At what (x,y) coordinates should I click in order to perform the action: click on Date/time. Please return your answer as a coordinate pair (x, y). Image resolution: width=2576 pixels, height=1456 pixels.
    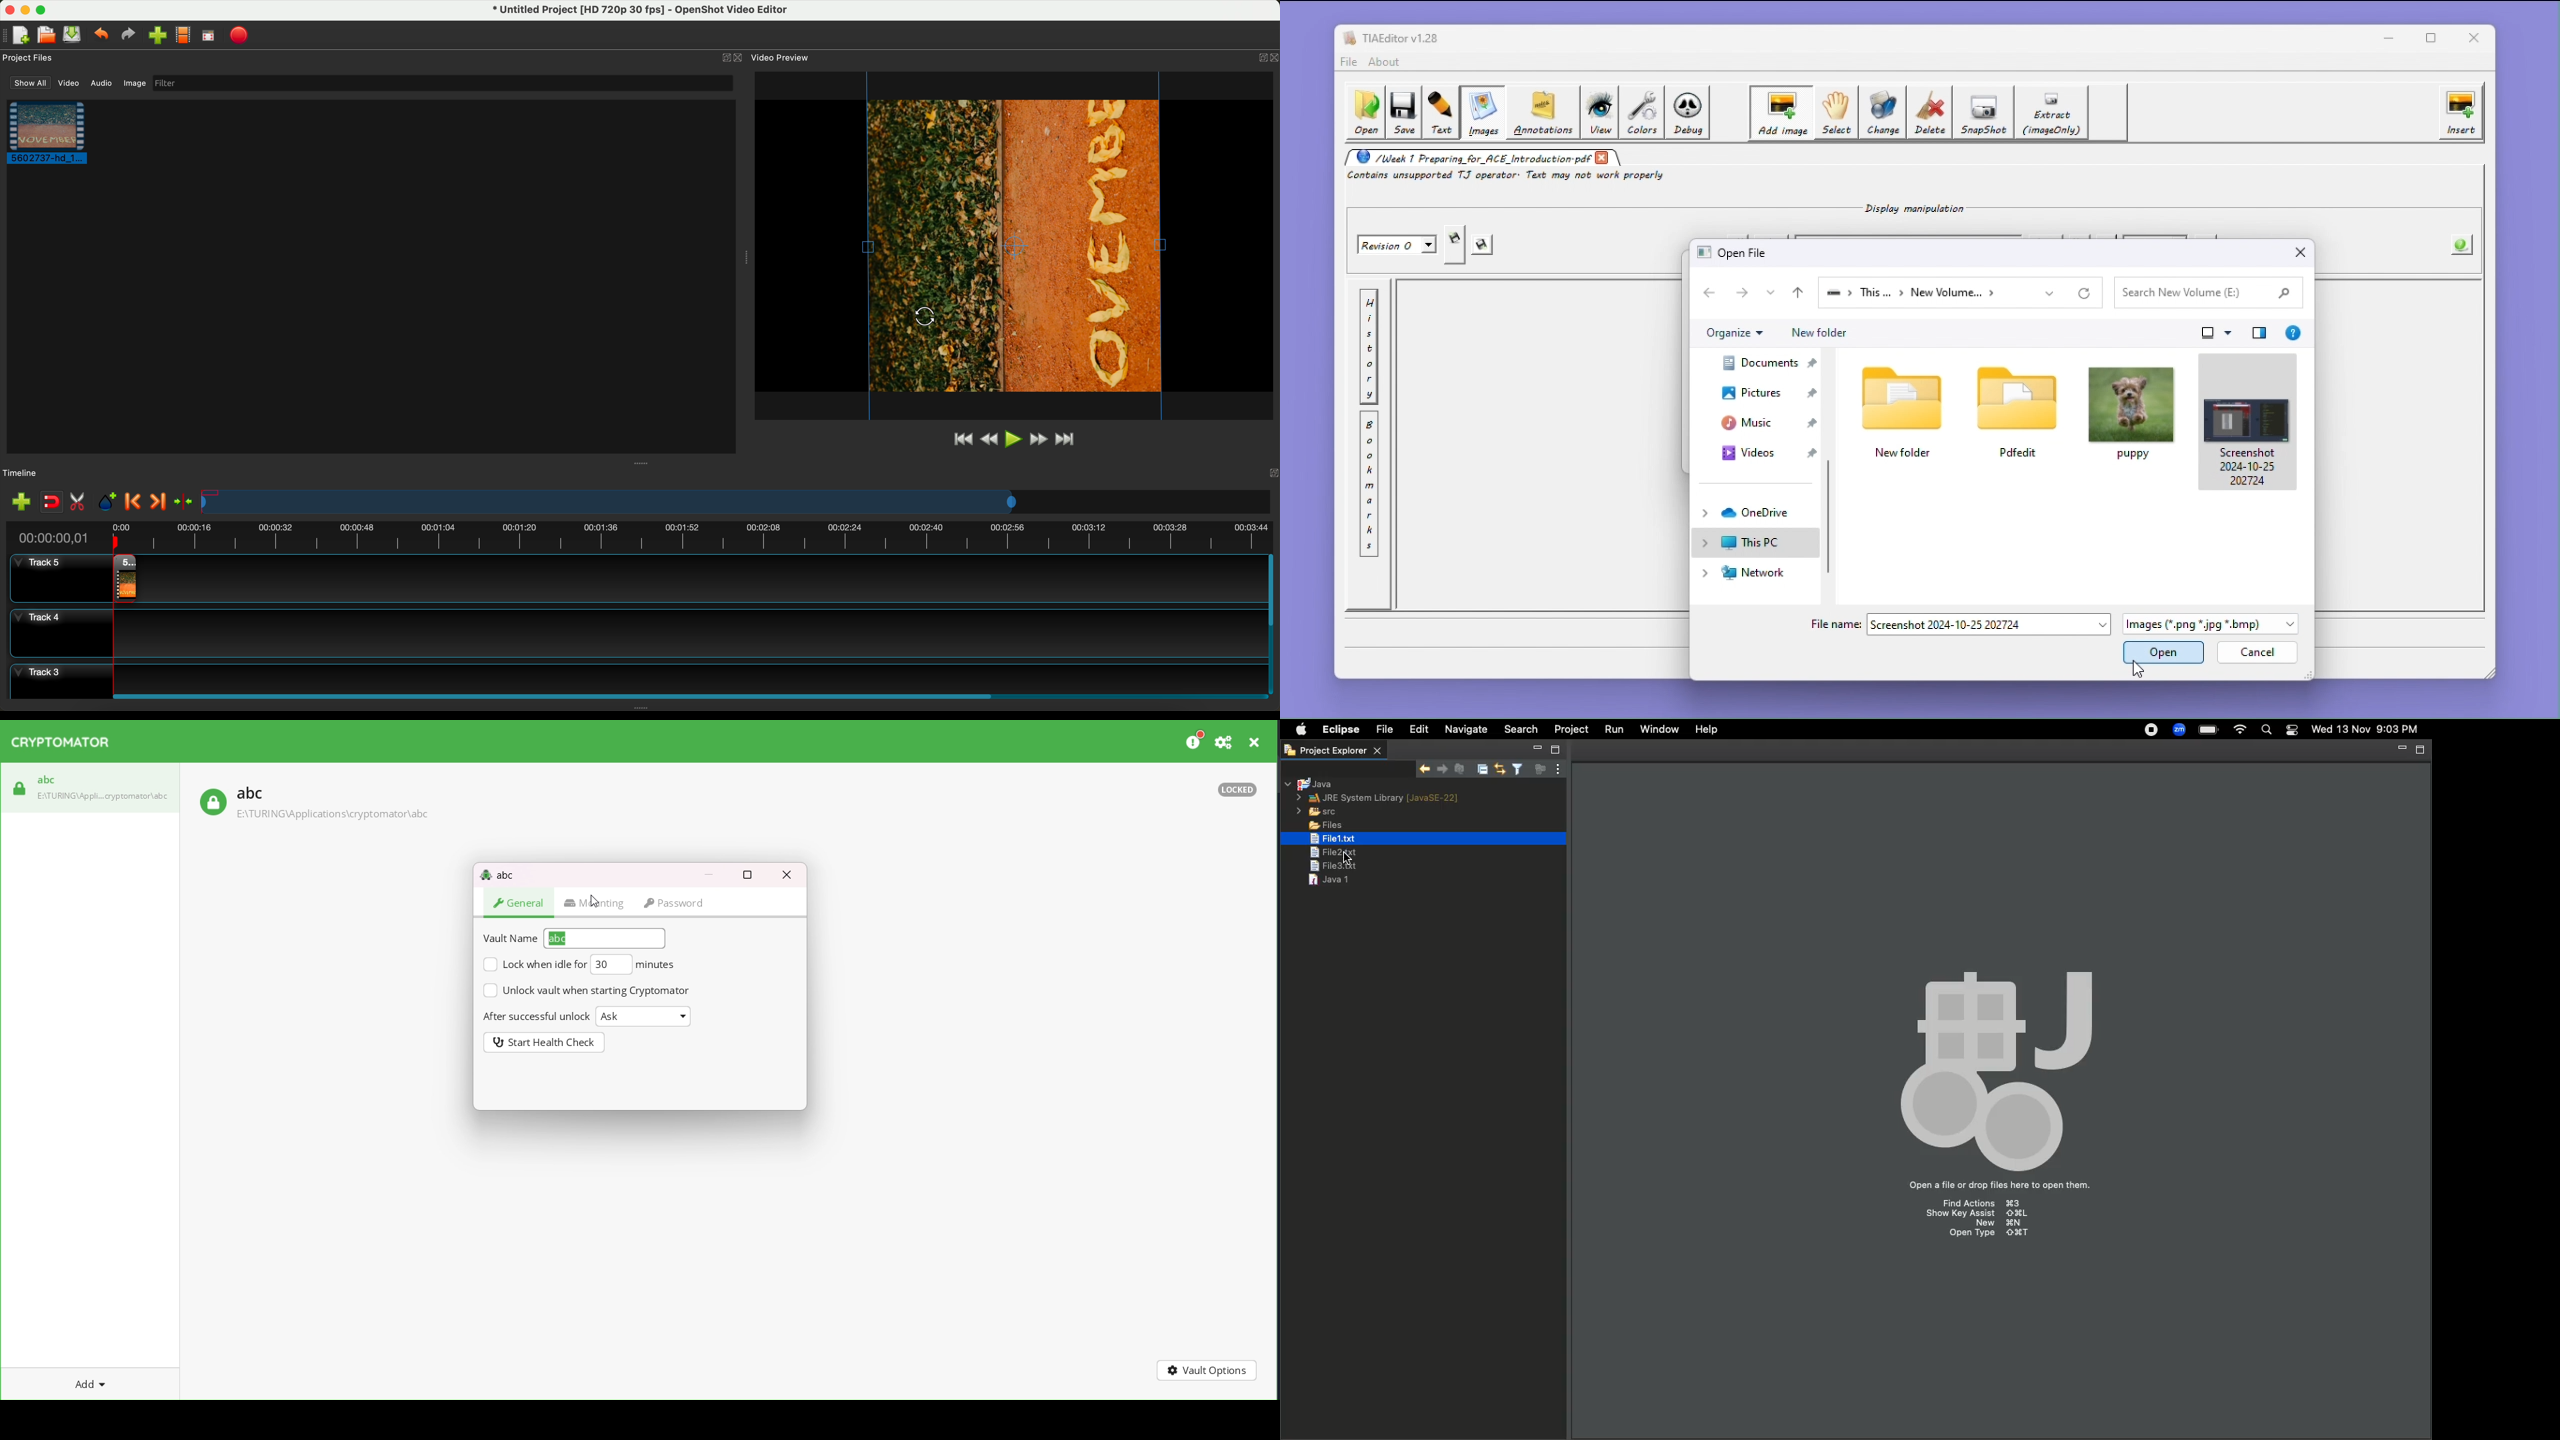
    Looking at the image, I should click on (2366, 730).